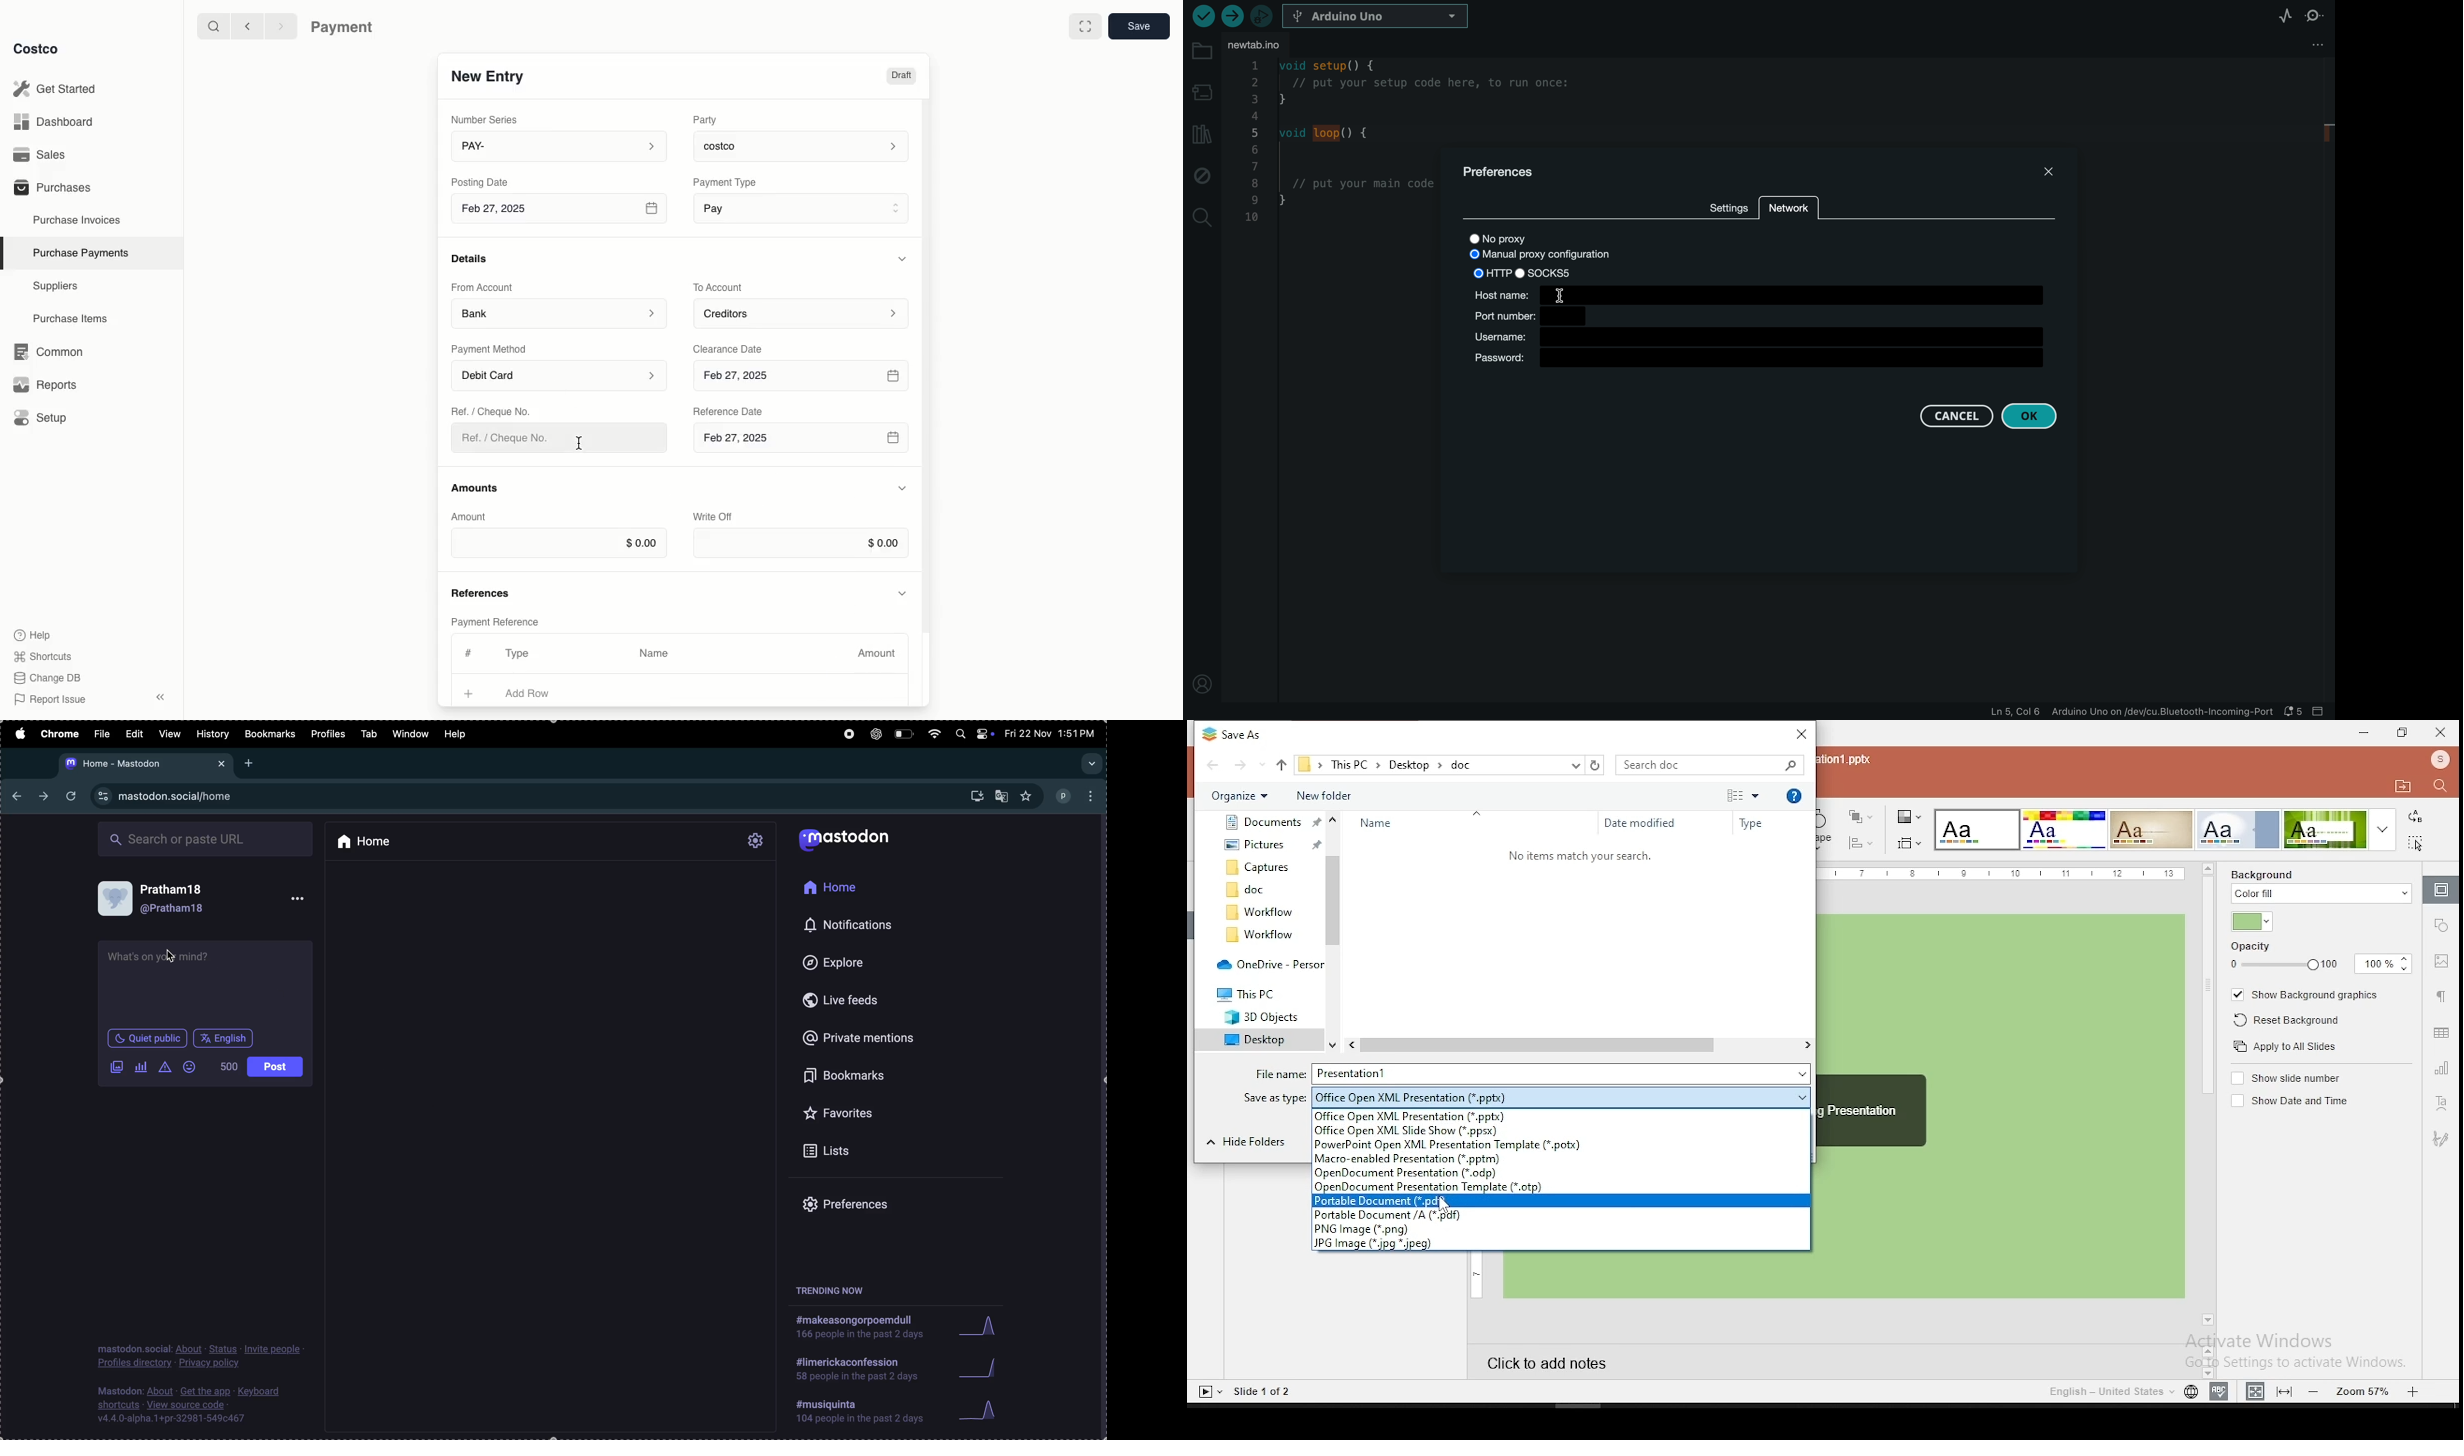 The image size is (2464, 1456). Describe the element at coordinates (52, 349) in the screenshot. I see `‘Common` at that location.